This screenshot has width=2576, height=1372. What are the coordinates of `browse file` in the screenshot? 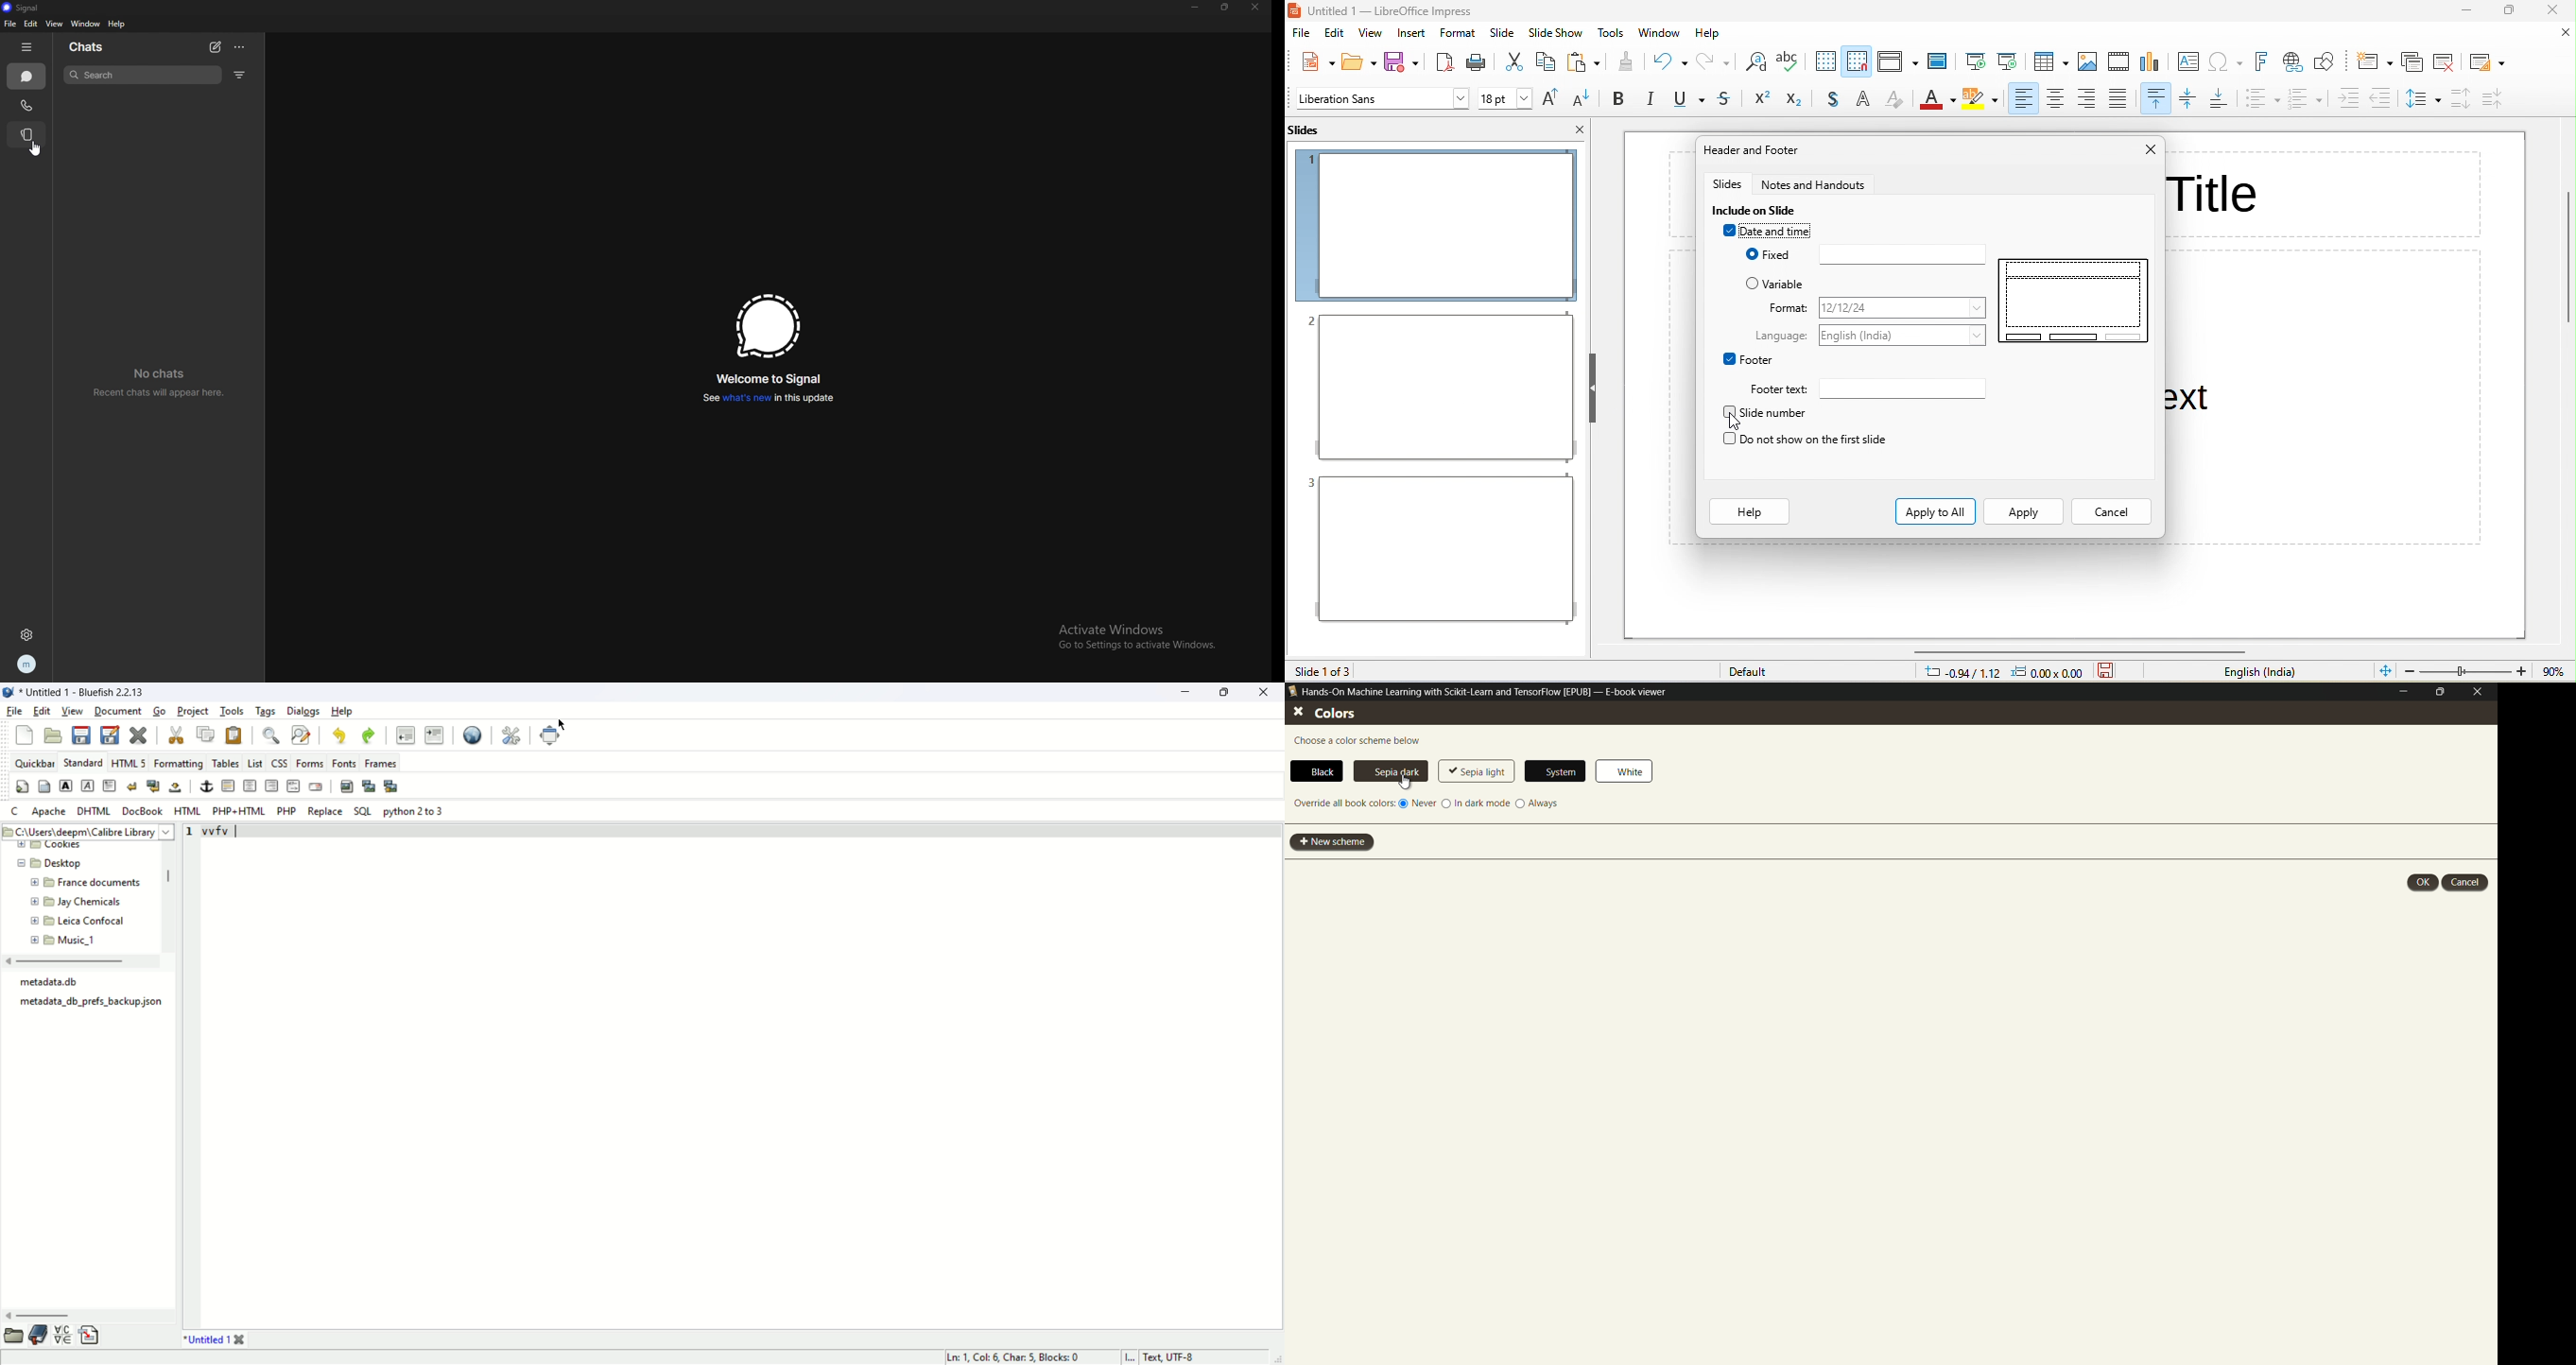 It's located at (15, 1336).